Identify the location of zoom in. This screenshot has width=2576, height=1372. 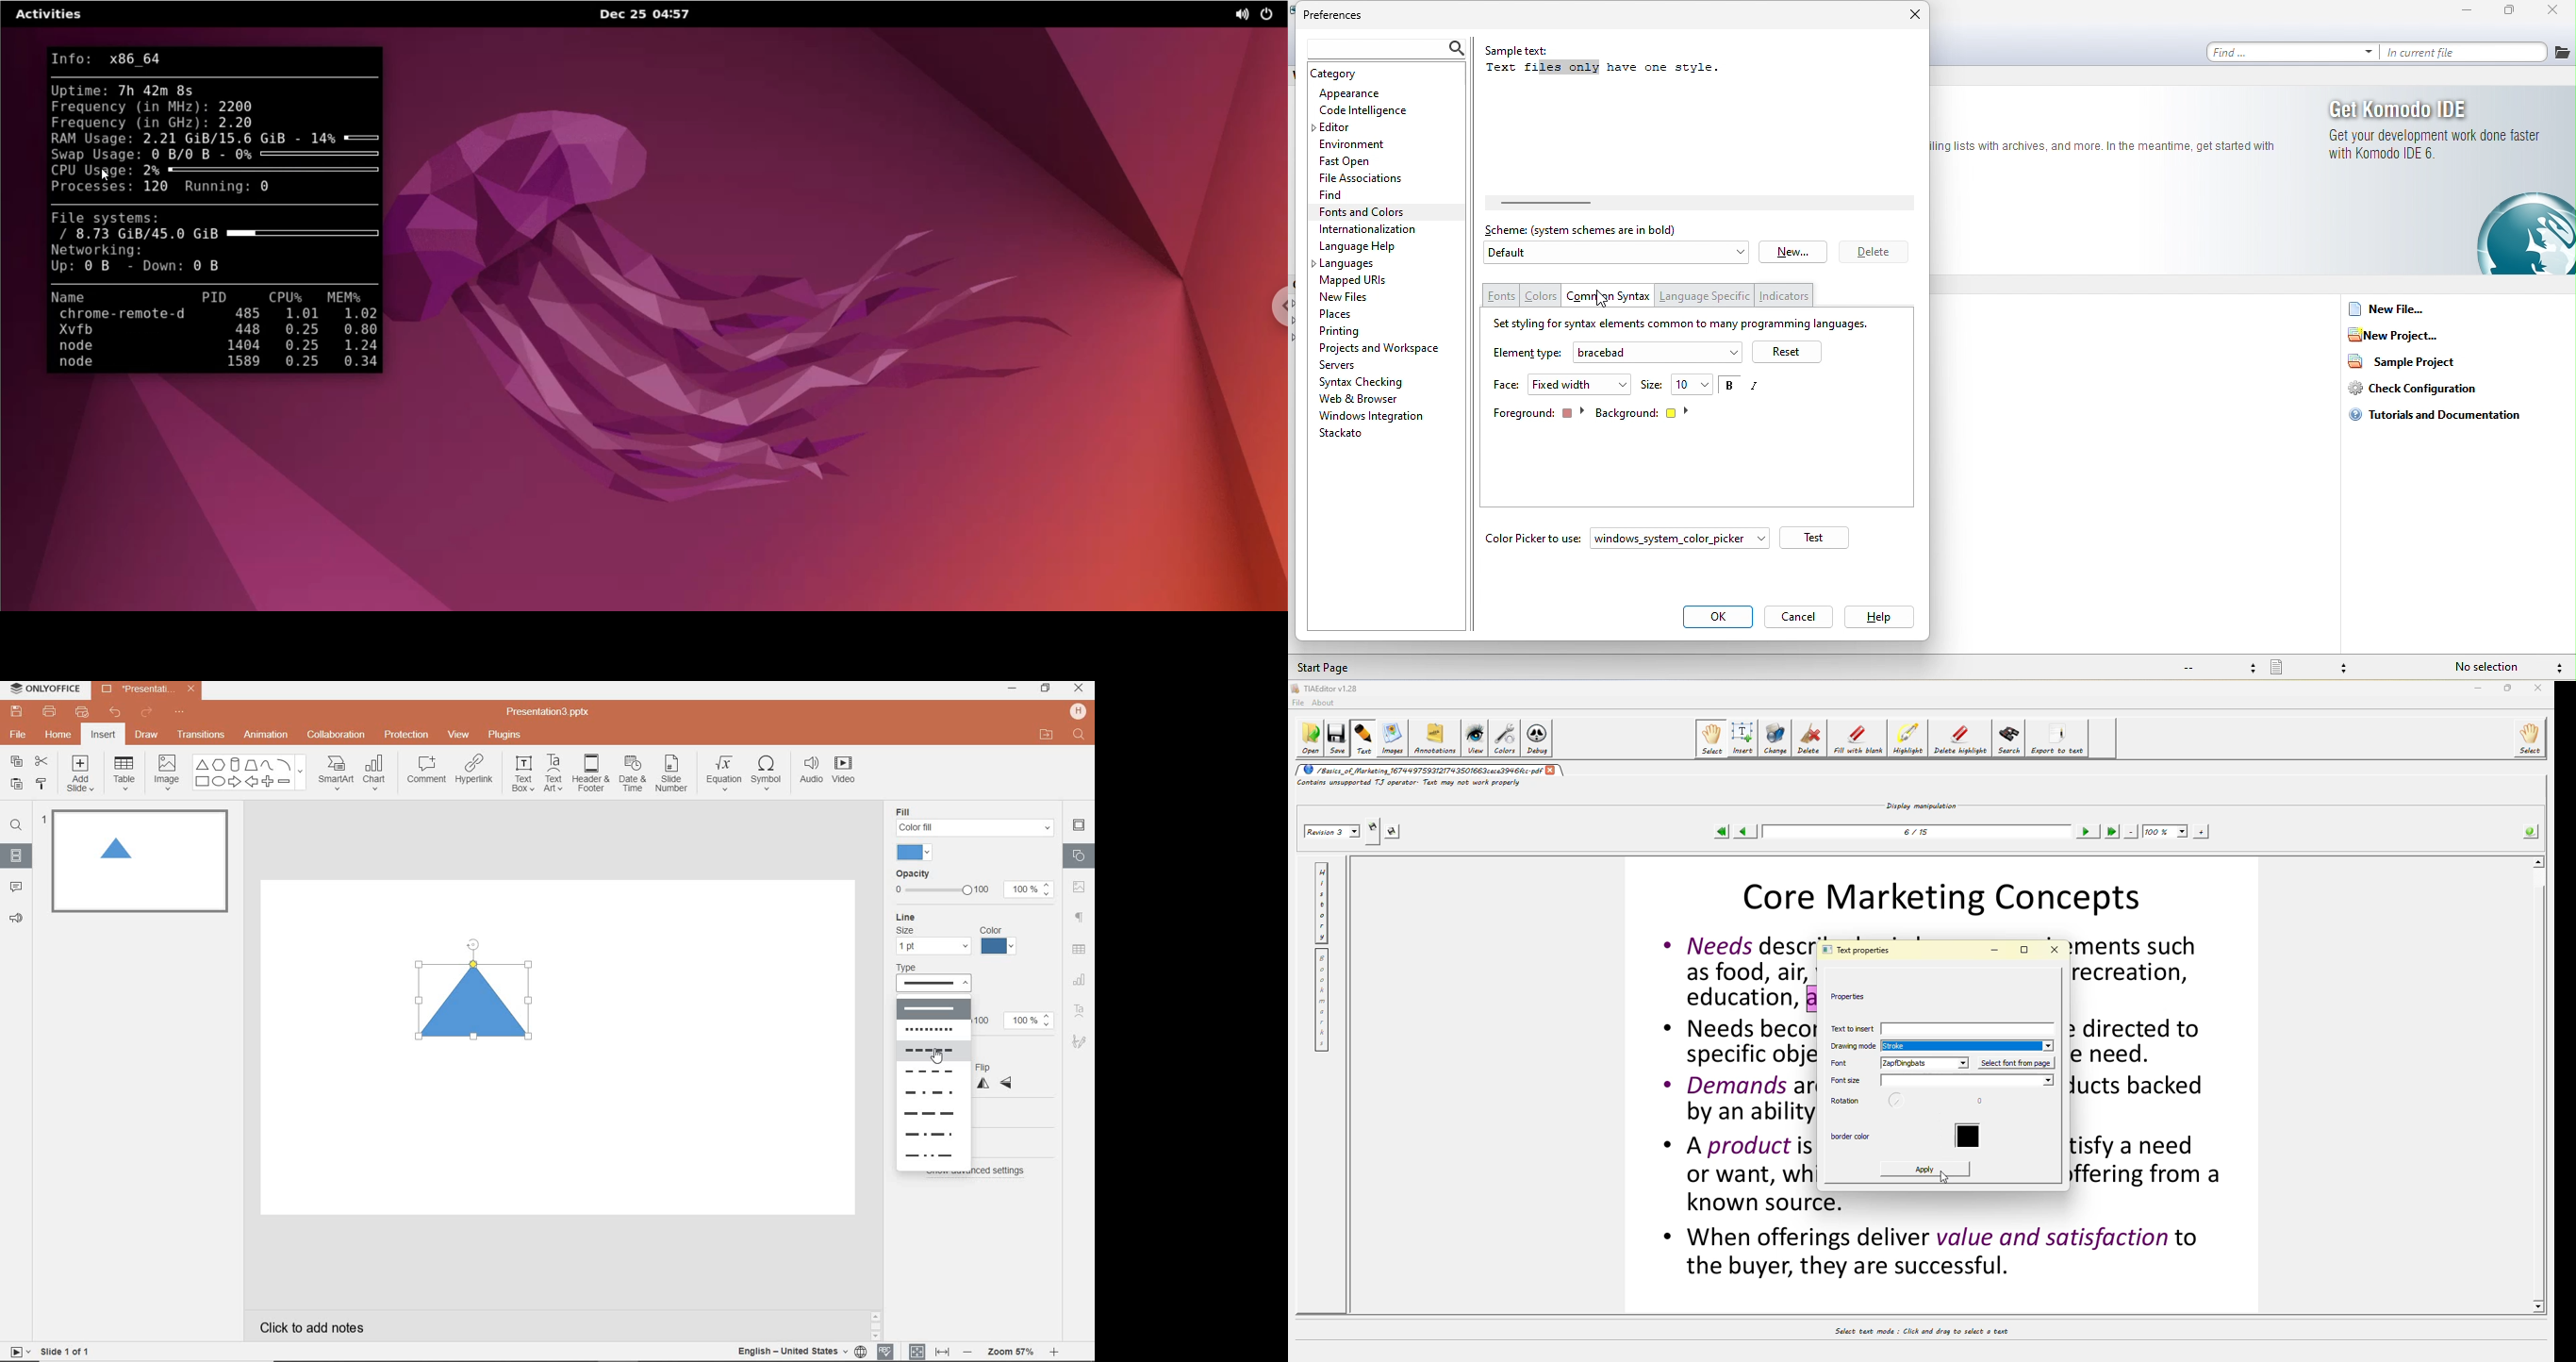
(1054, 1354).